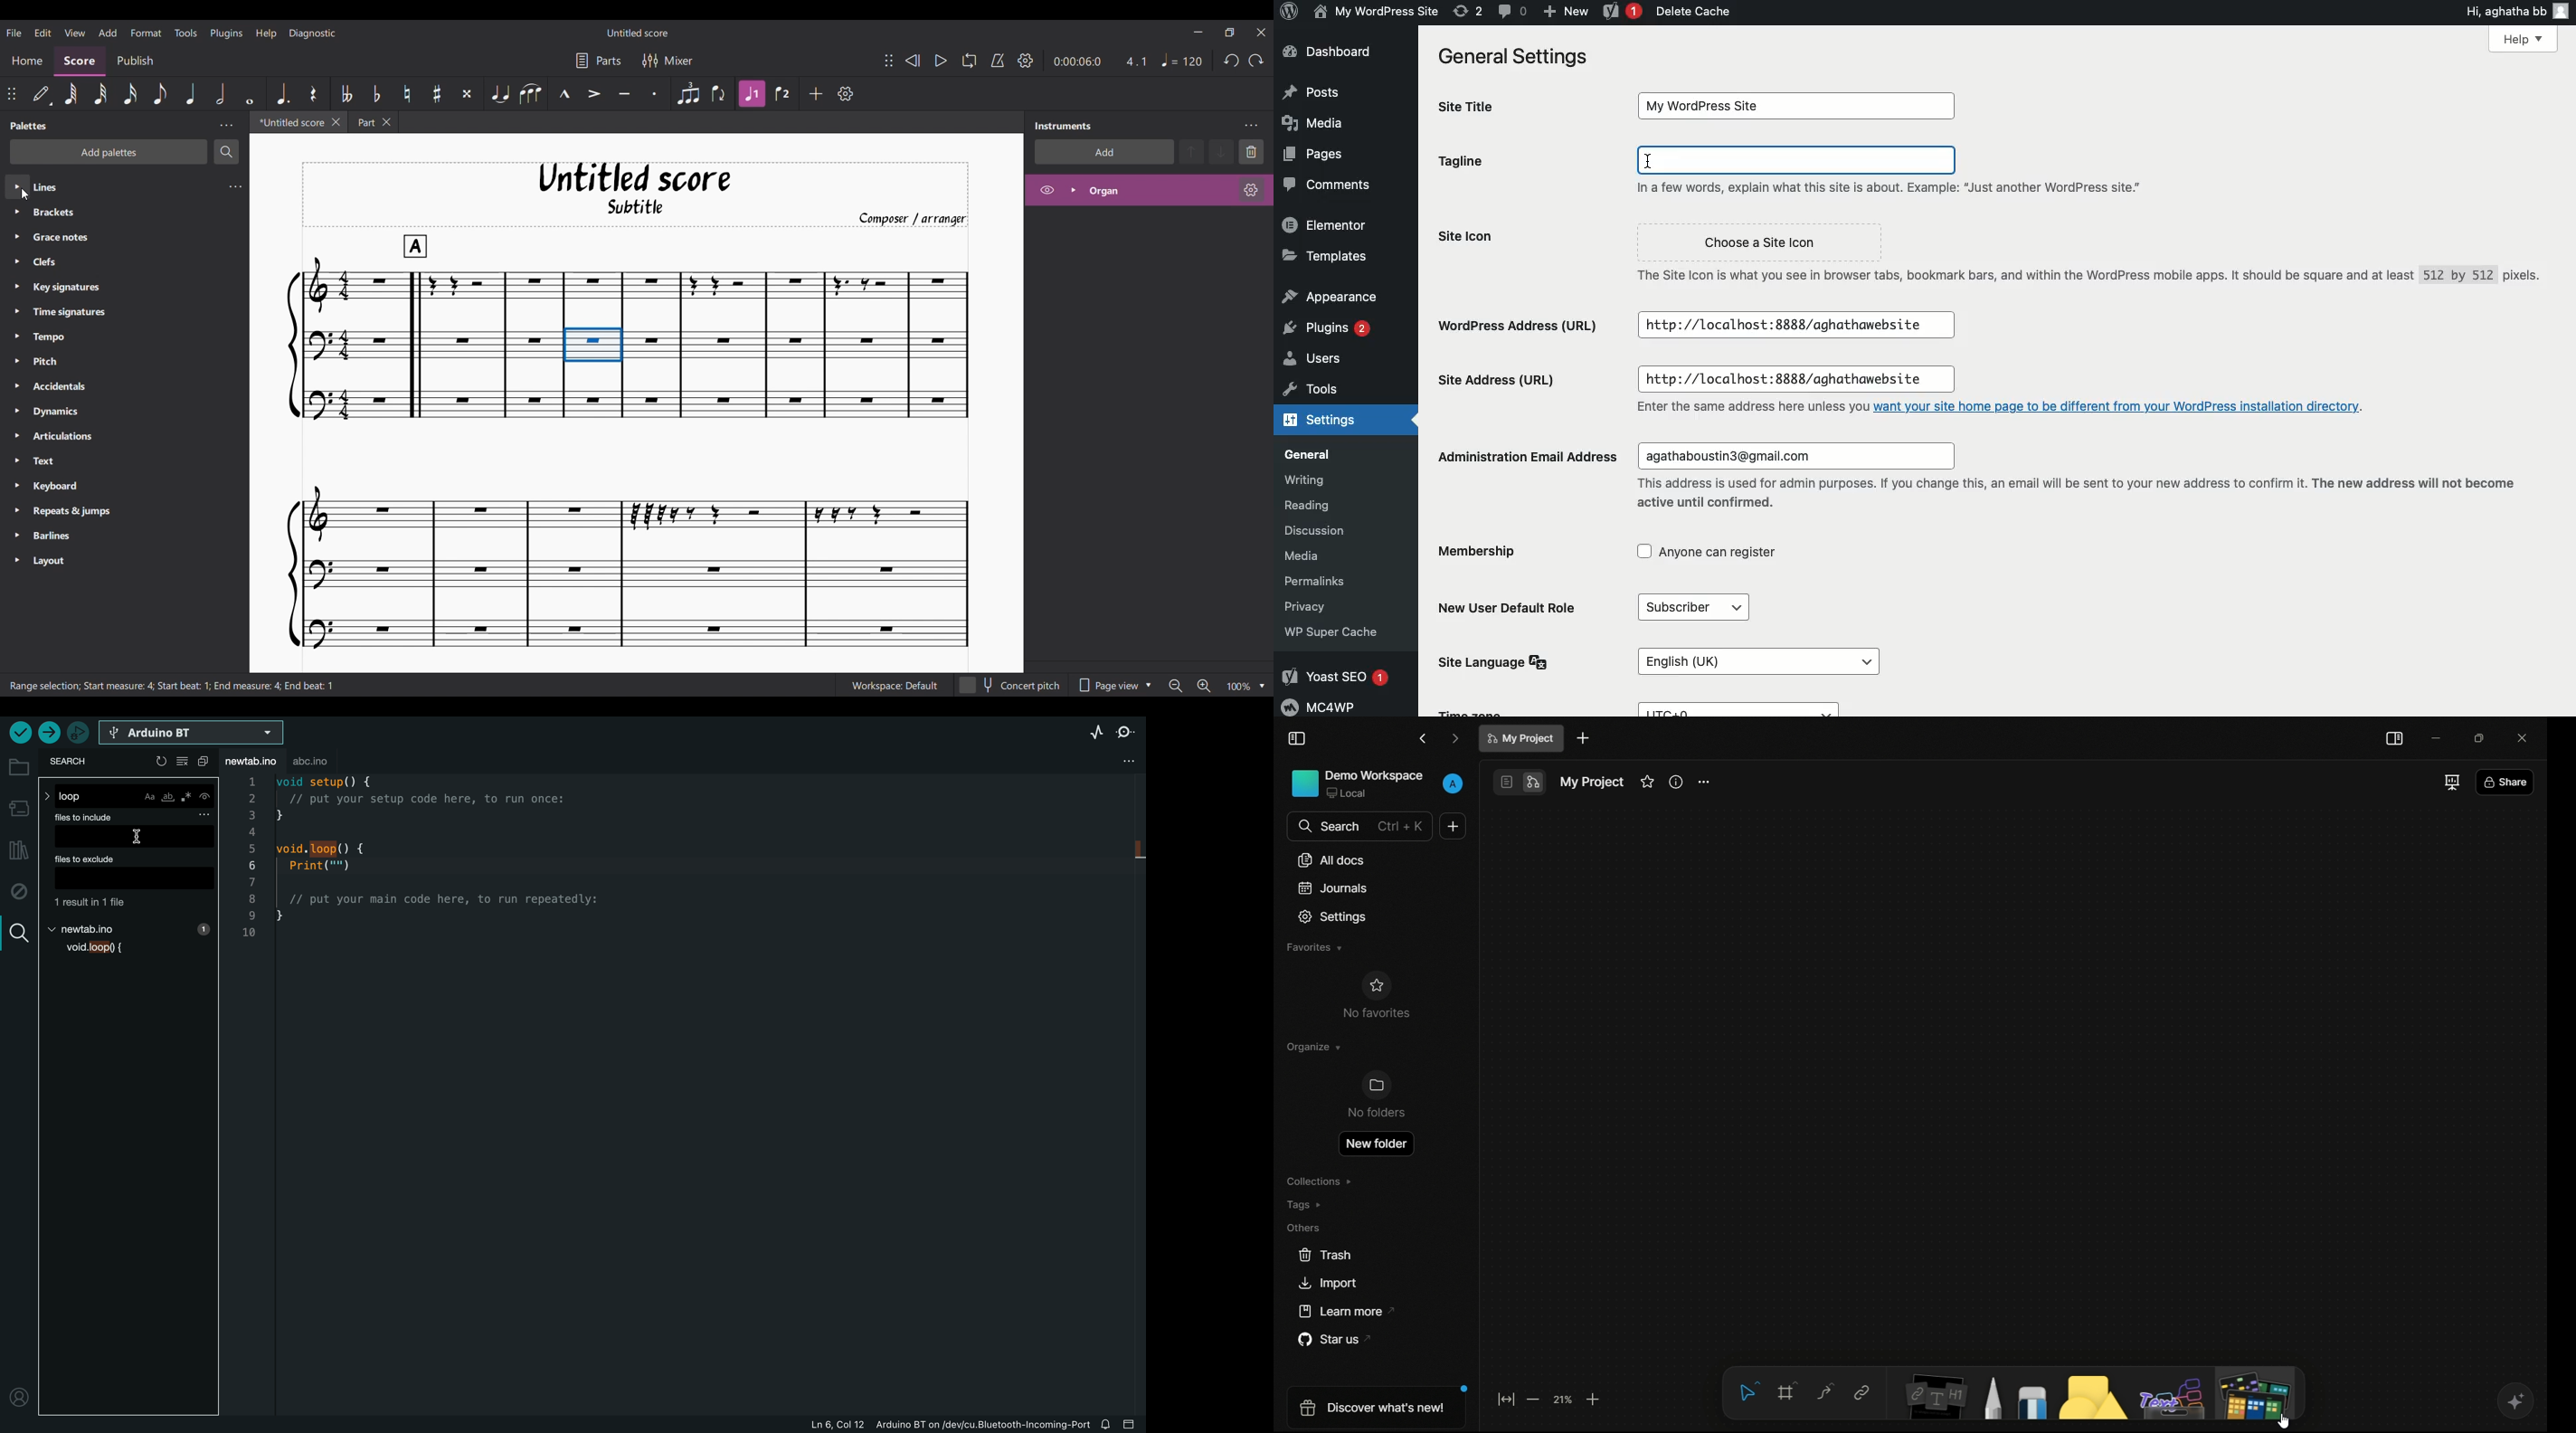  What do you see at coordinates (1333, 917) in the screenshot?
I see `settings` at bounding box center [1333, 917].